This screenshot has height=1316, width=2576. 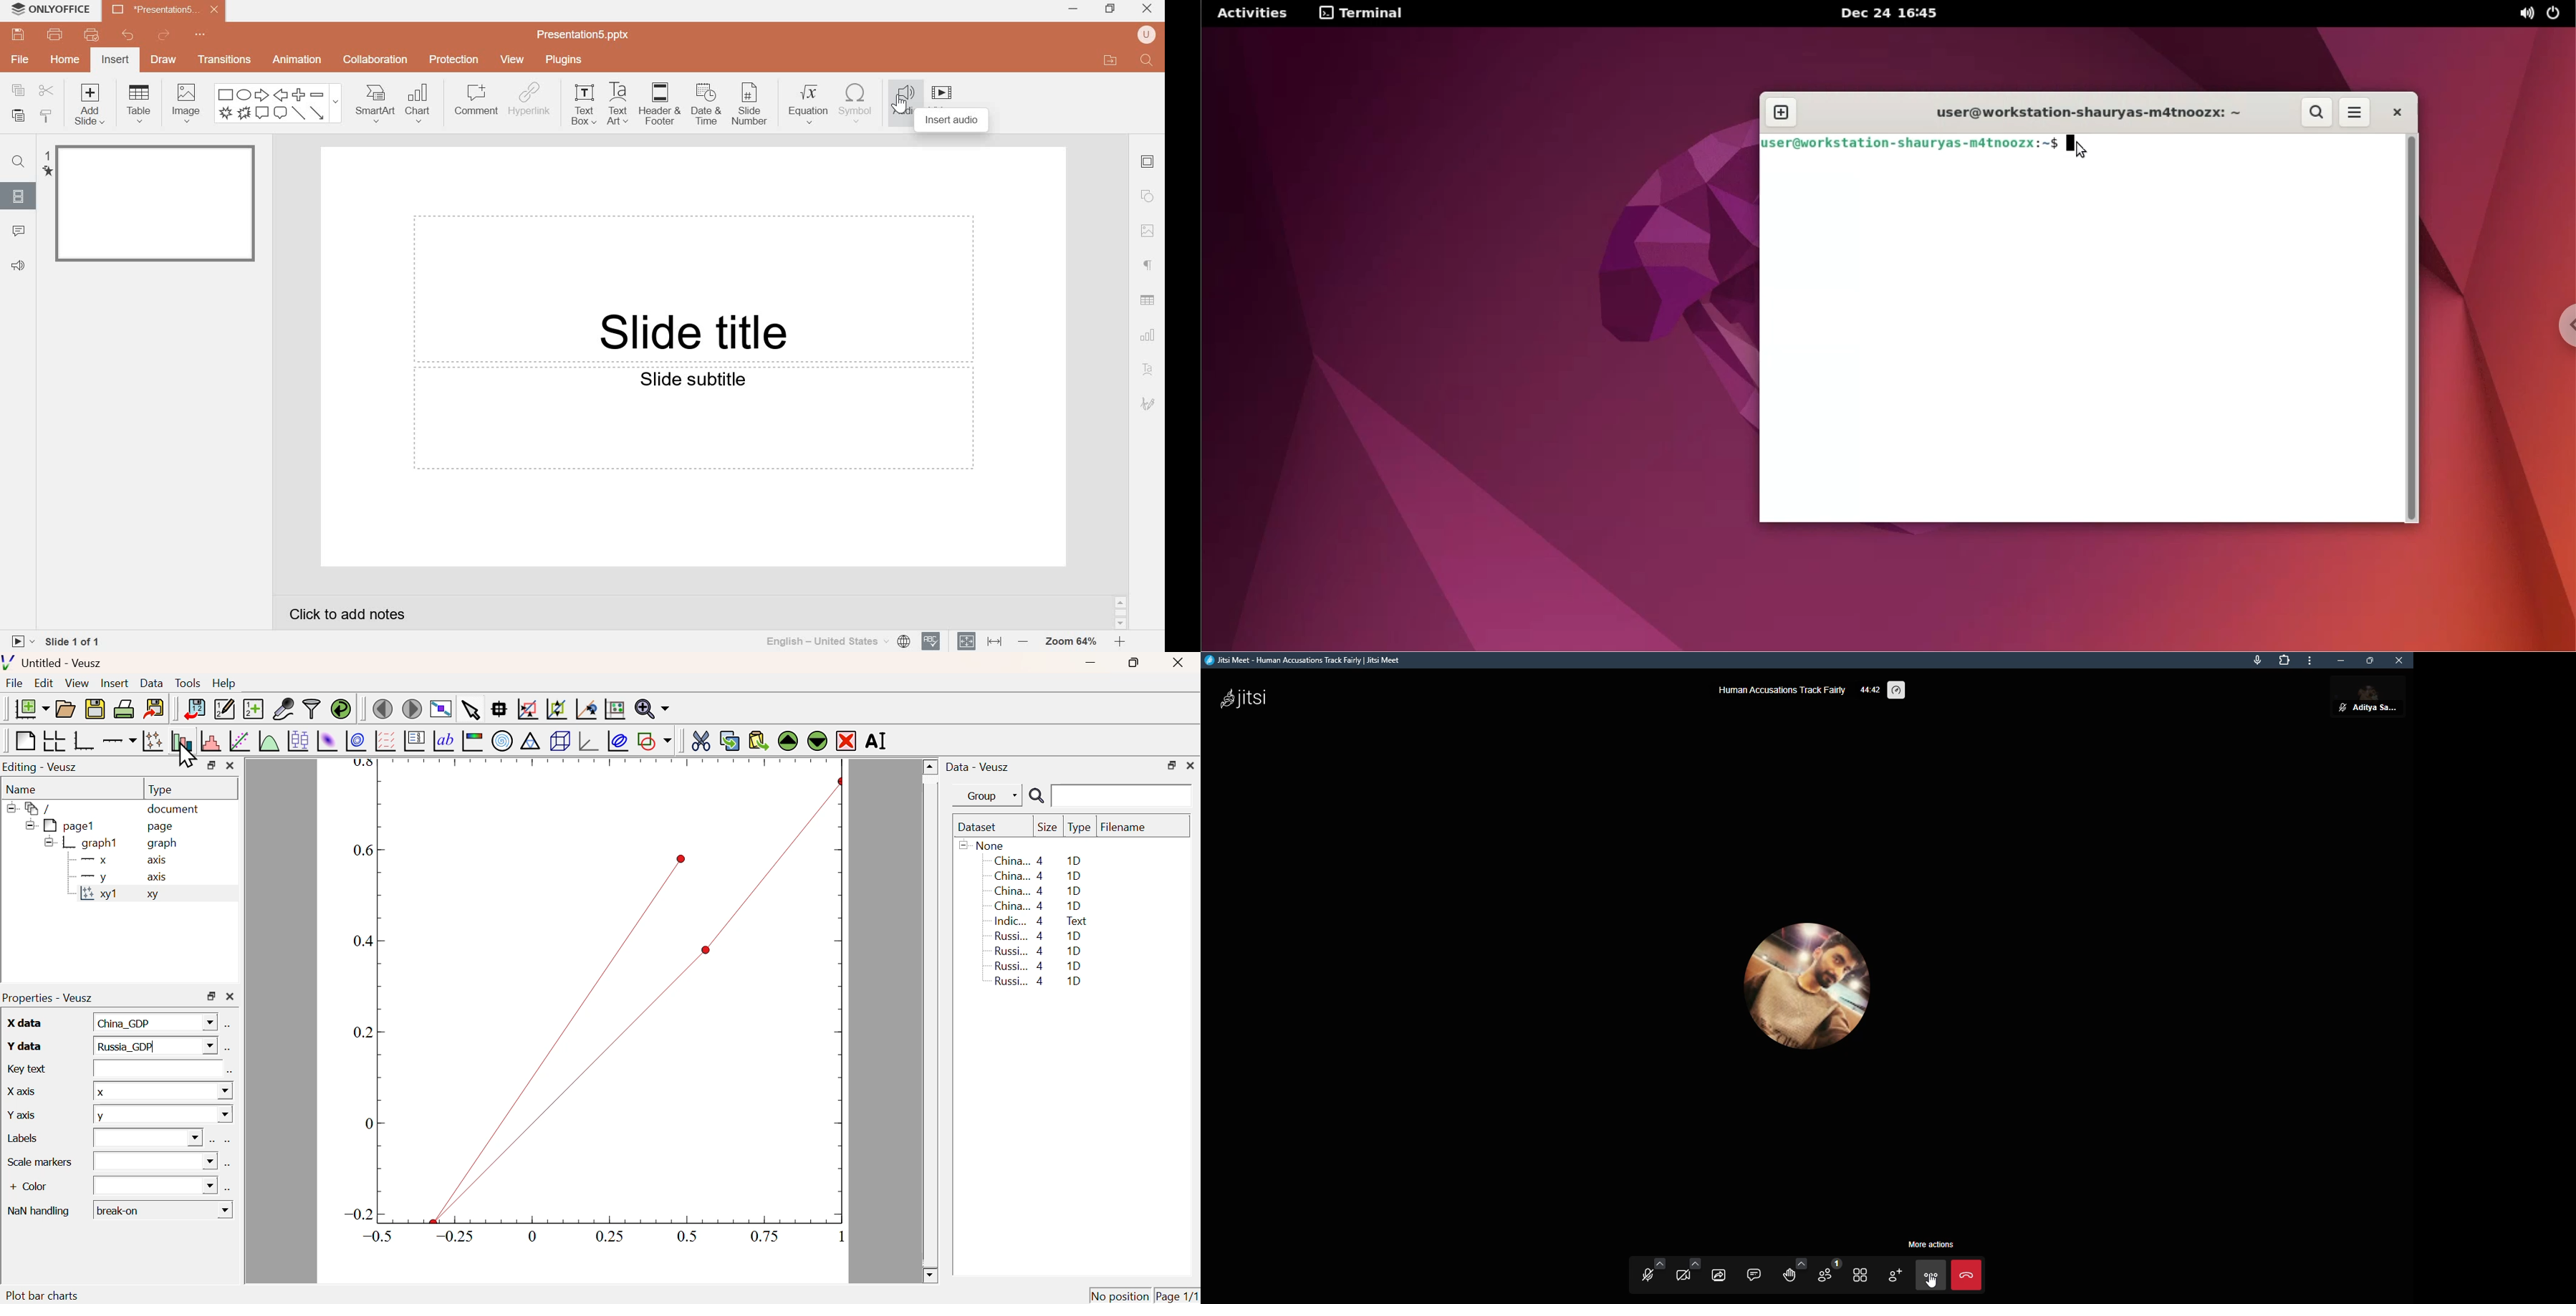 I want to click on collaboration, so click(x=375, y=60).